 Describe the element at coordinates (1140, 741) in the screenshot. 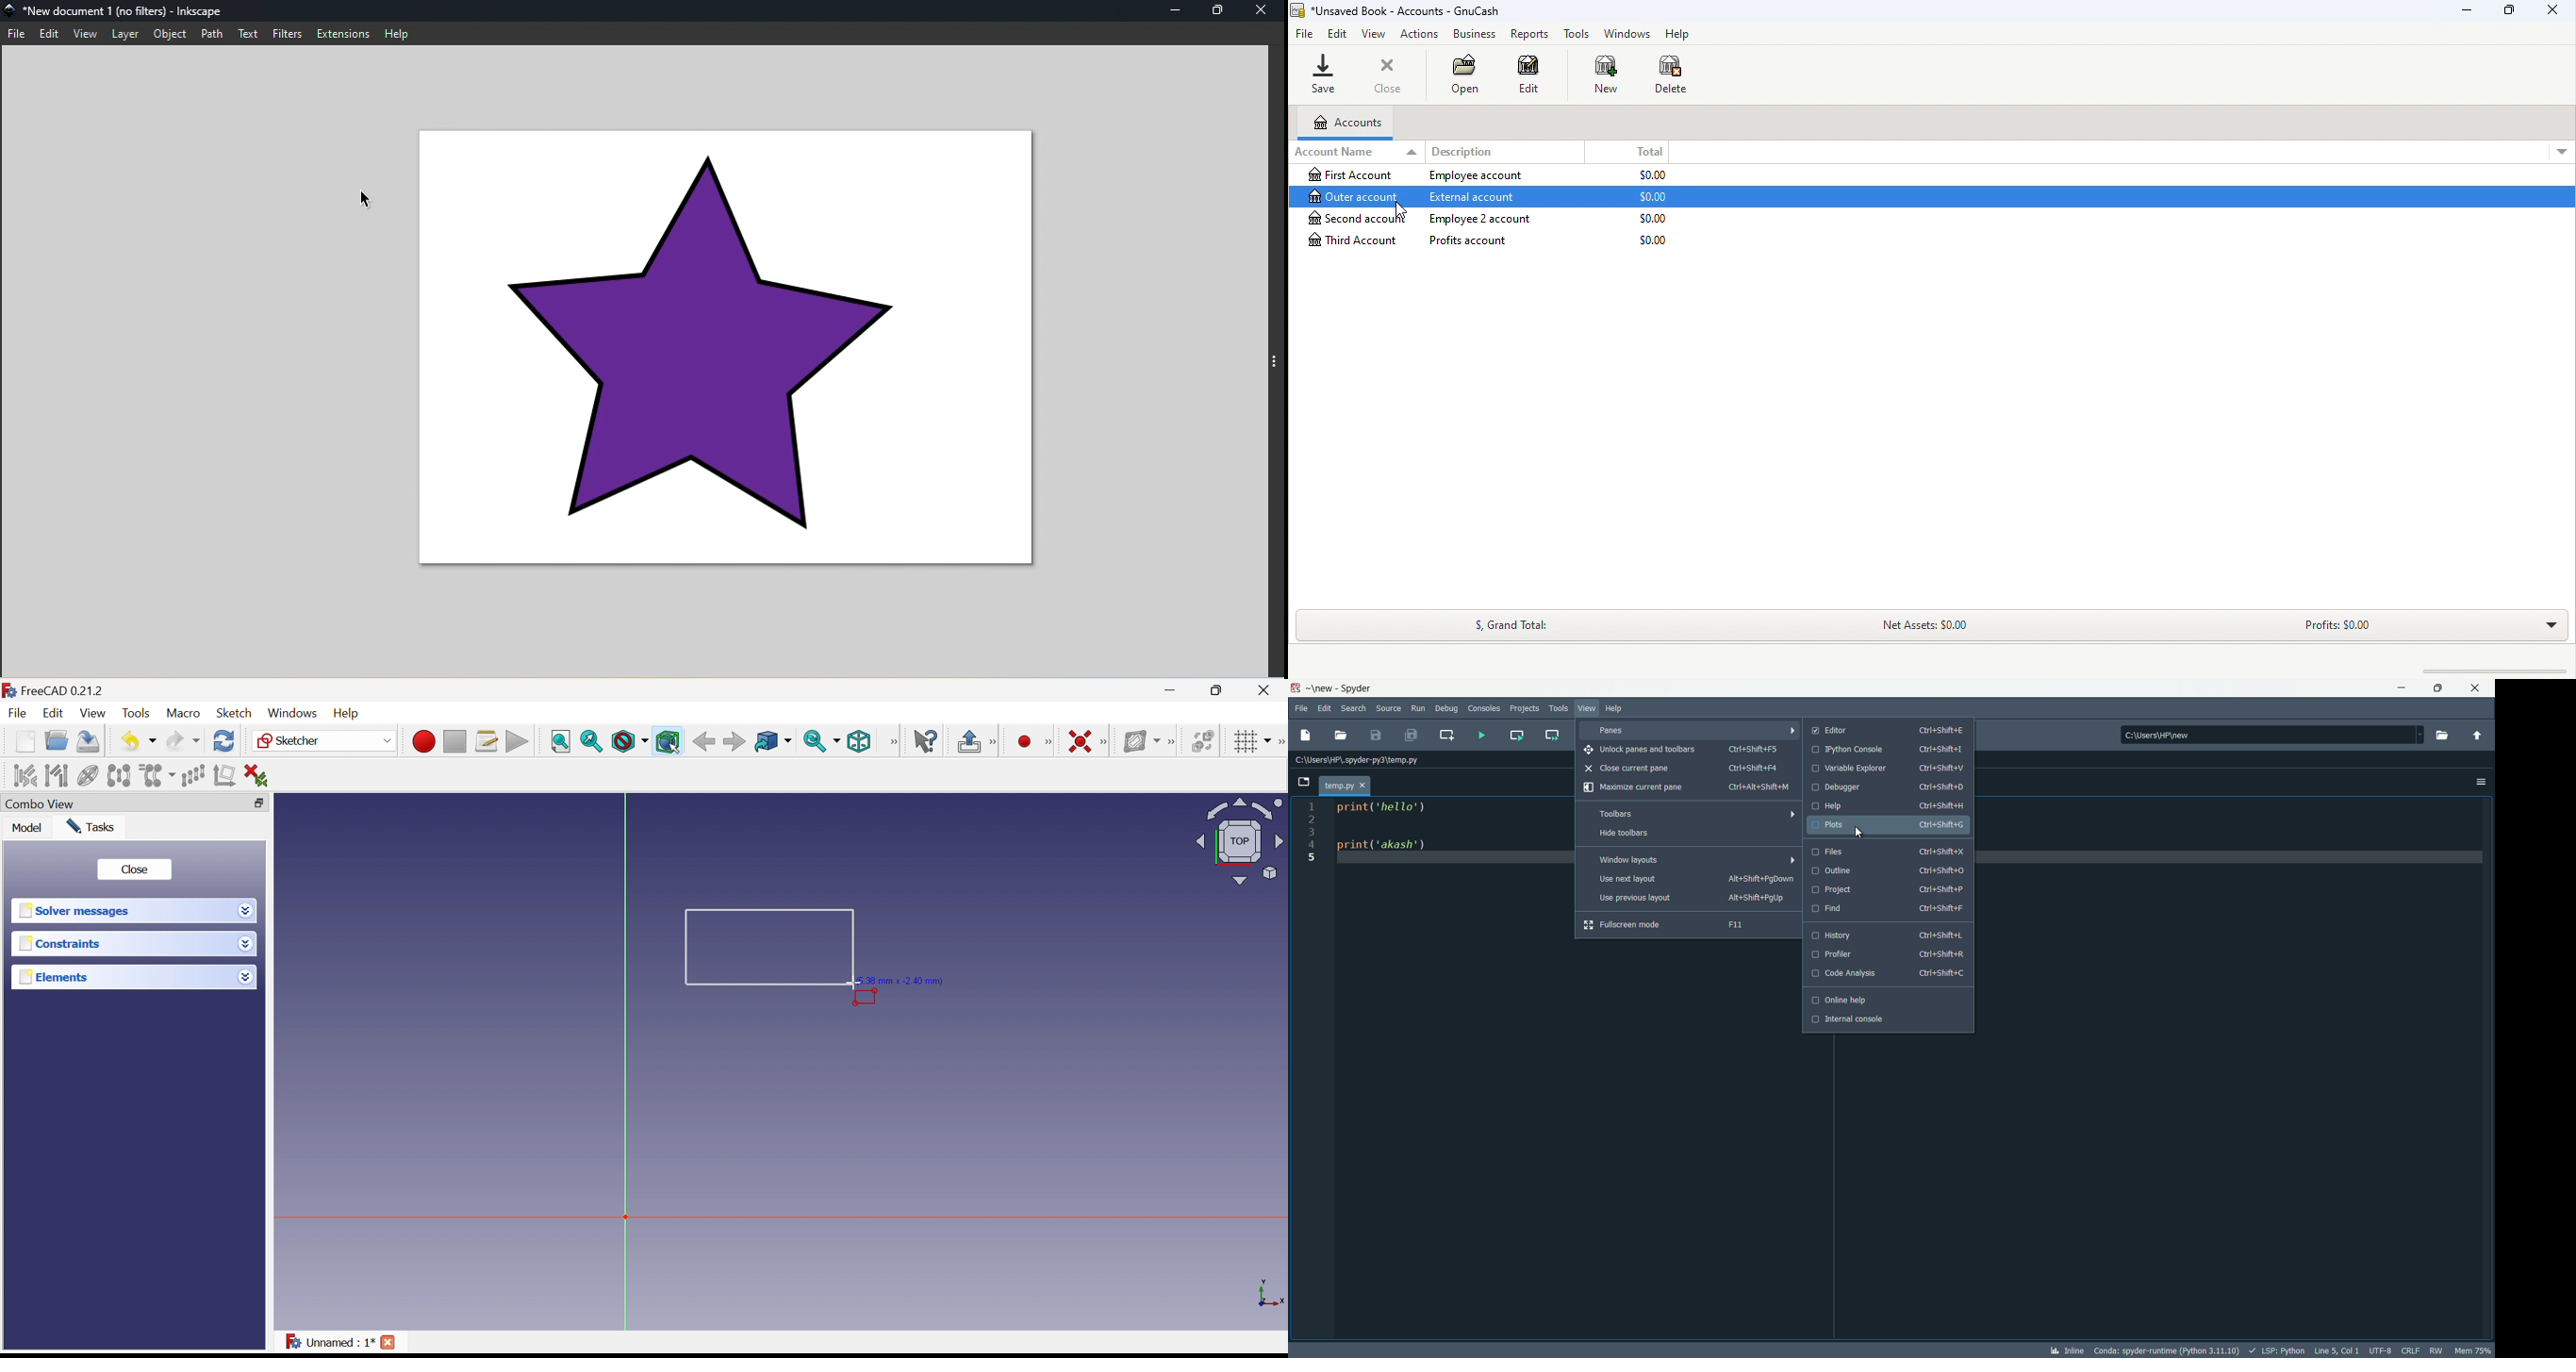

I see `Show/hide B-spline information layer` at that location.